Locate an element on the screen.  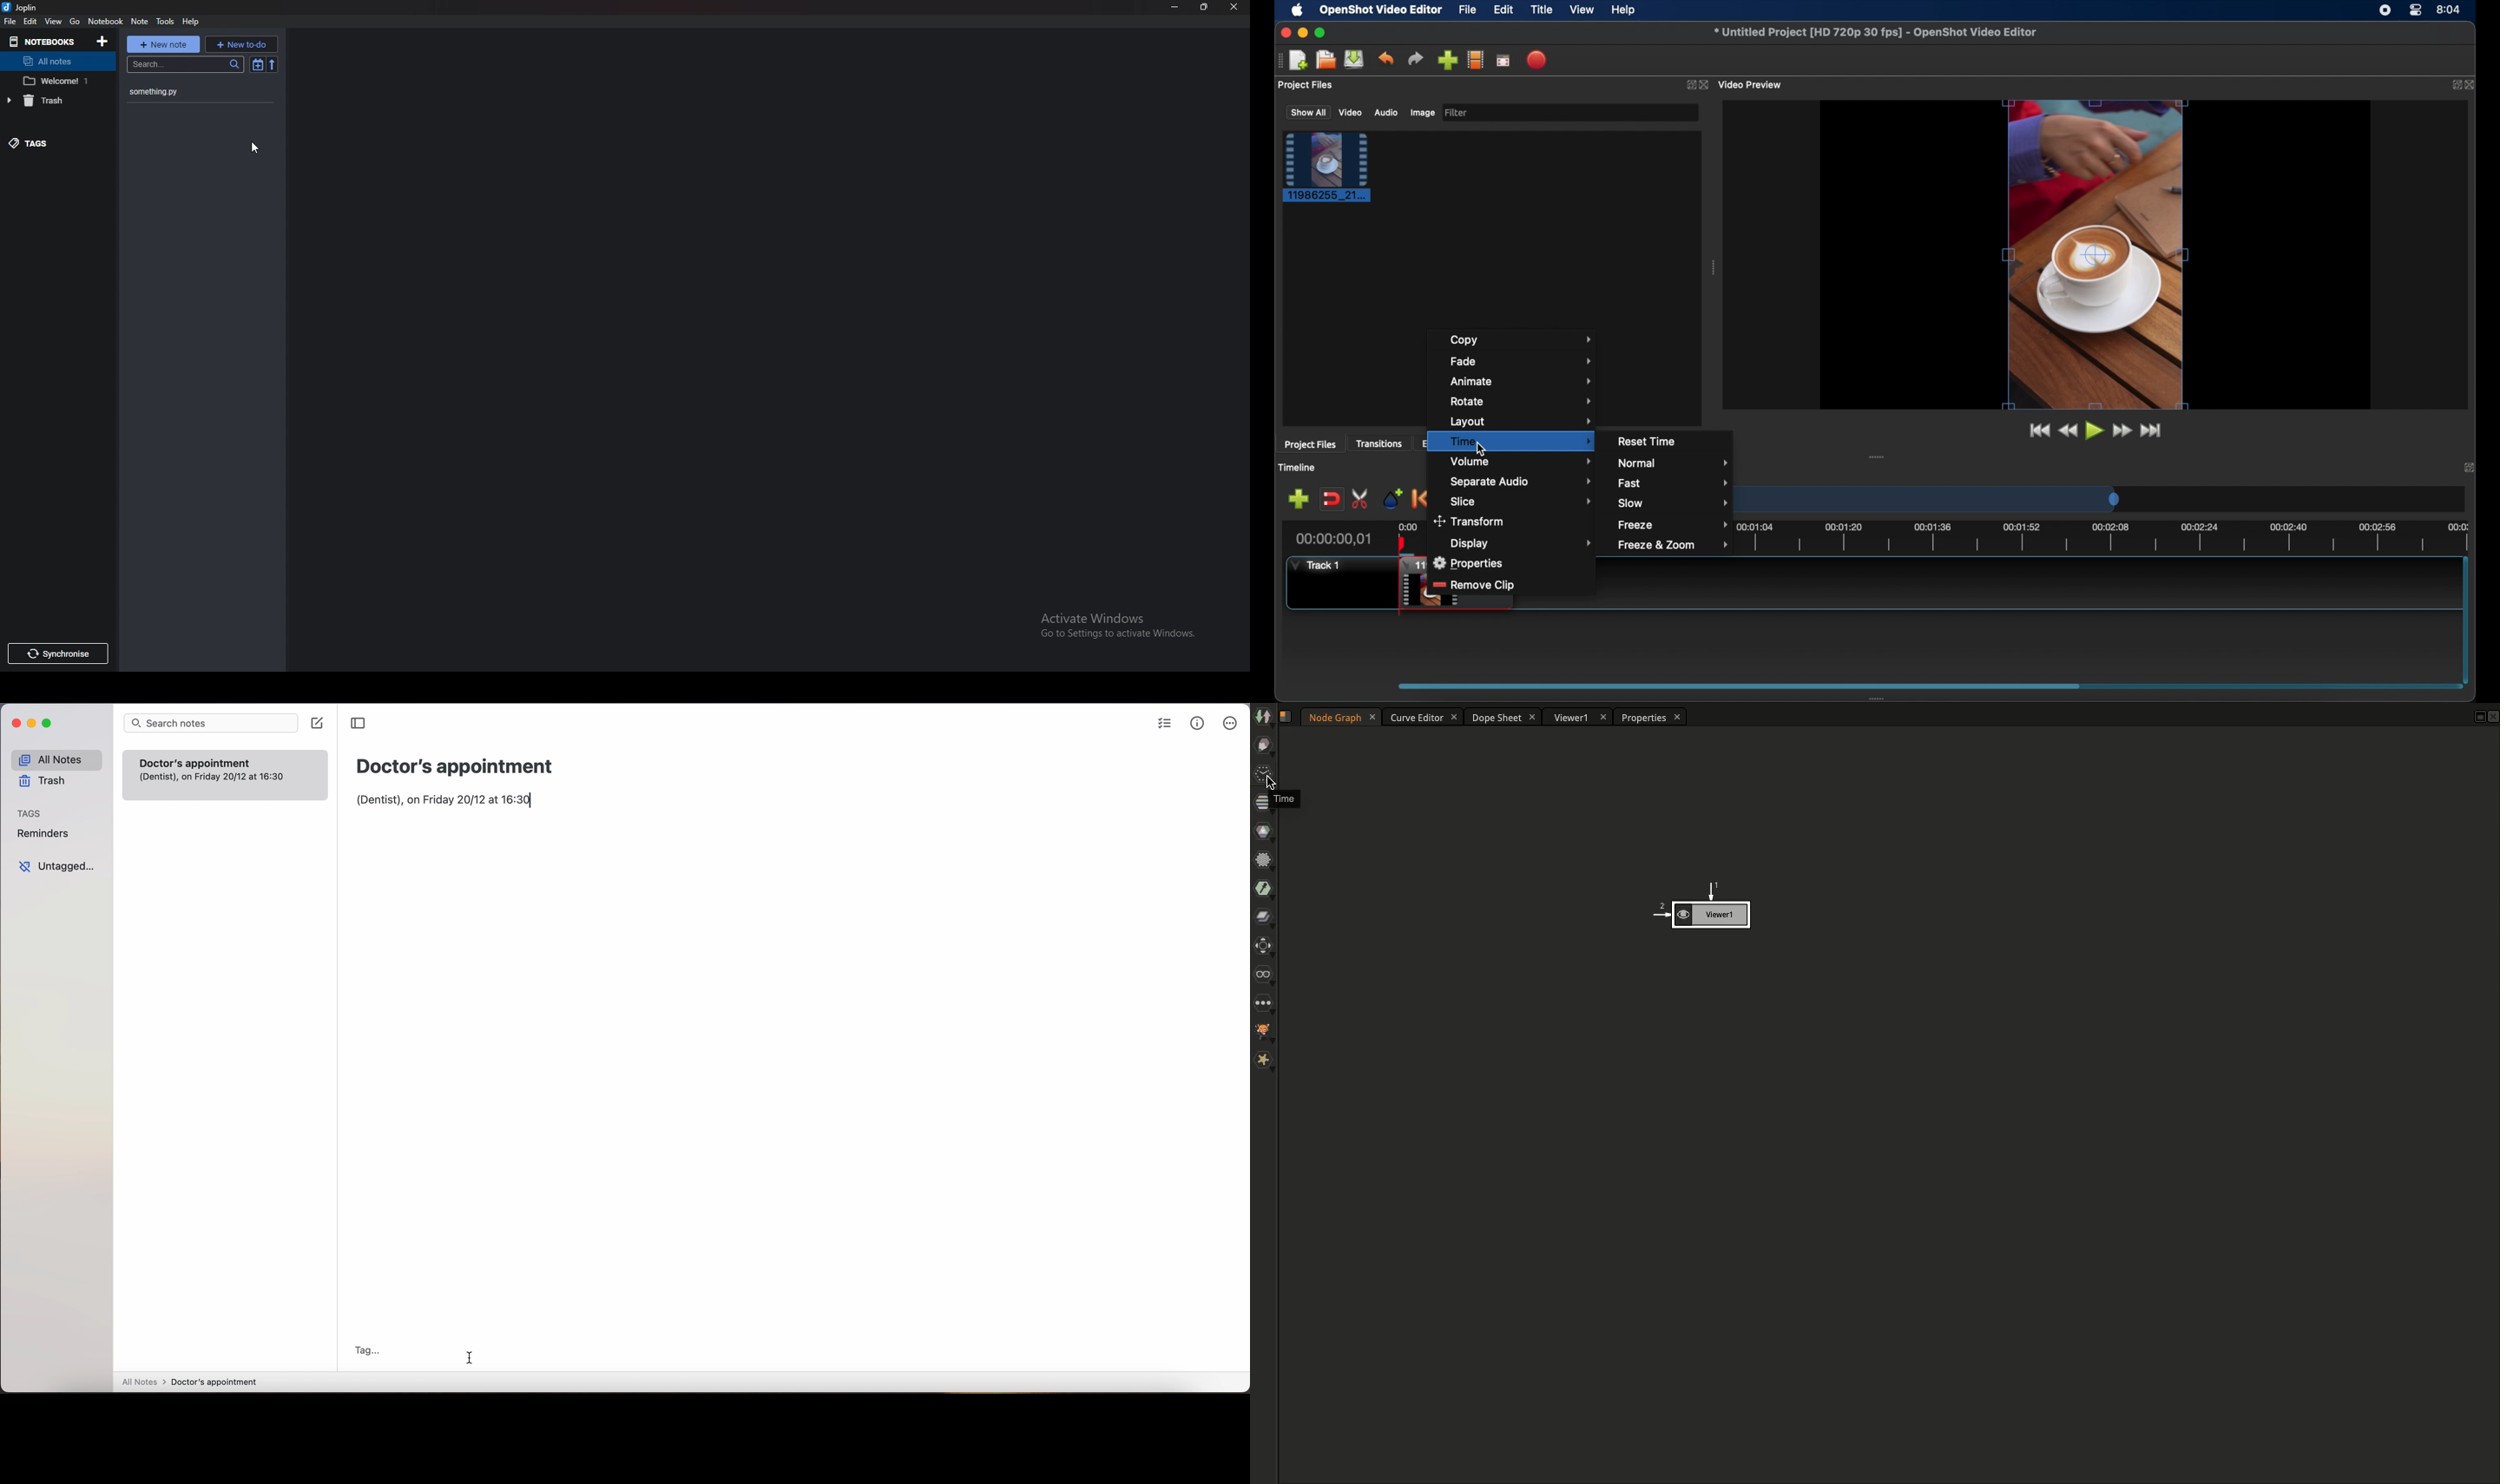
All notes is located at coordinates (56, 61).